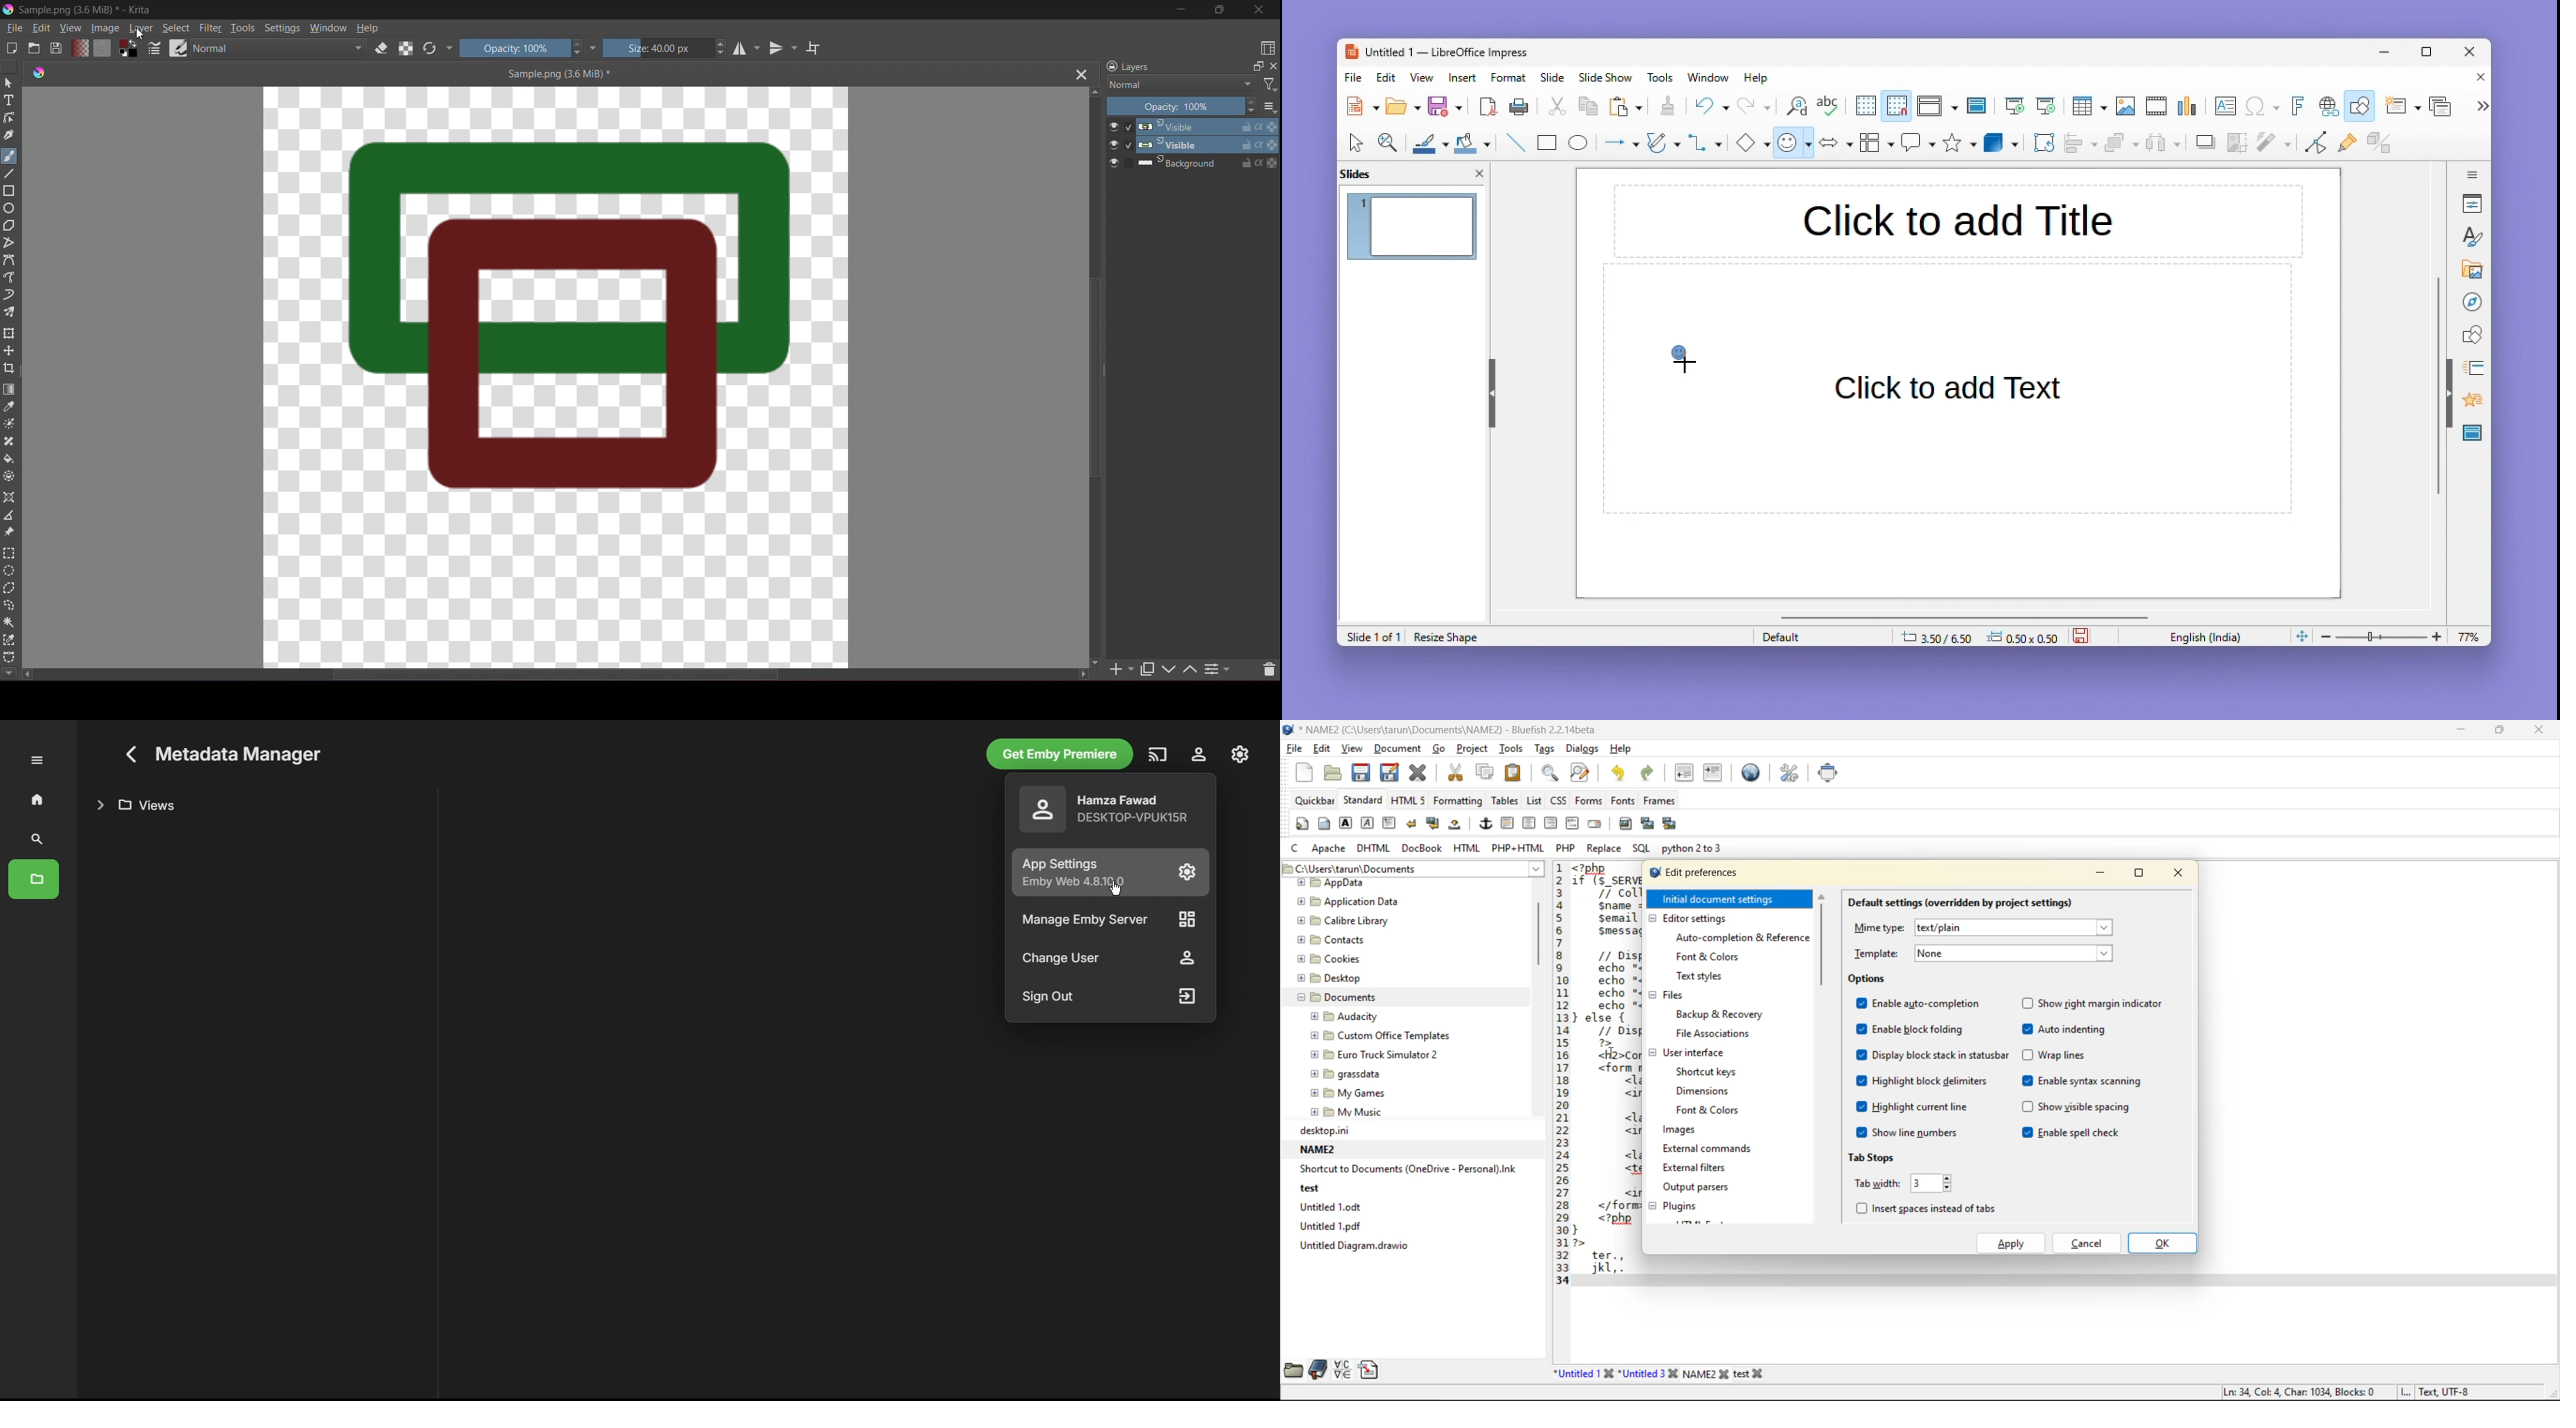 The height and width of the screenshot is (1428, 2576). I want to click on zoom toggle bar, so click(2386, 636).